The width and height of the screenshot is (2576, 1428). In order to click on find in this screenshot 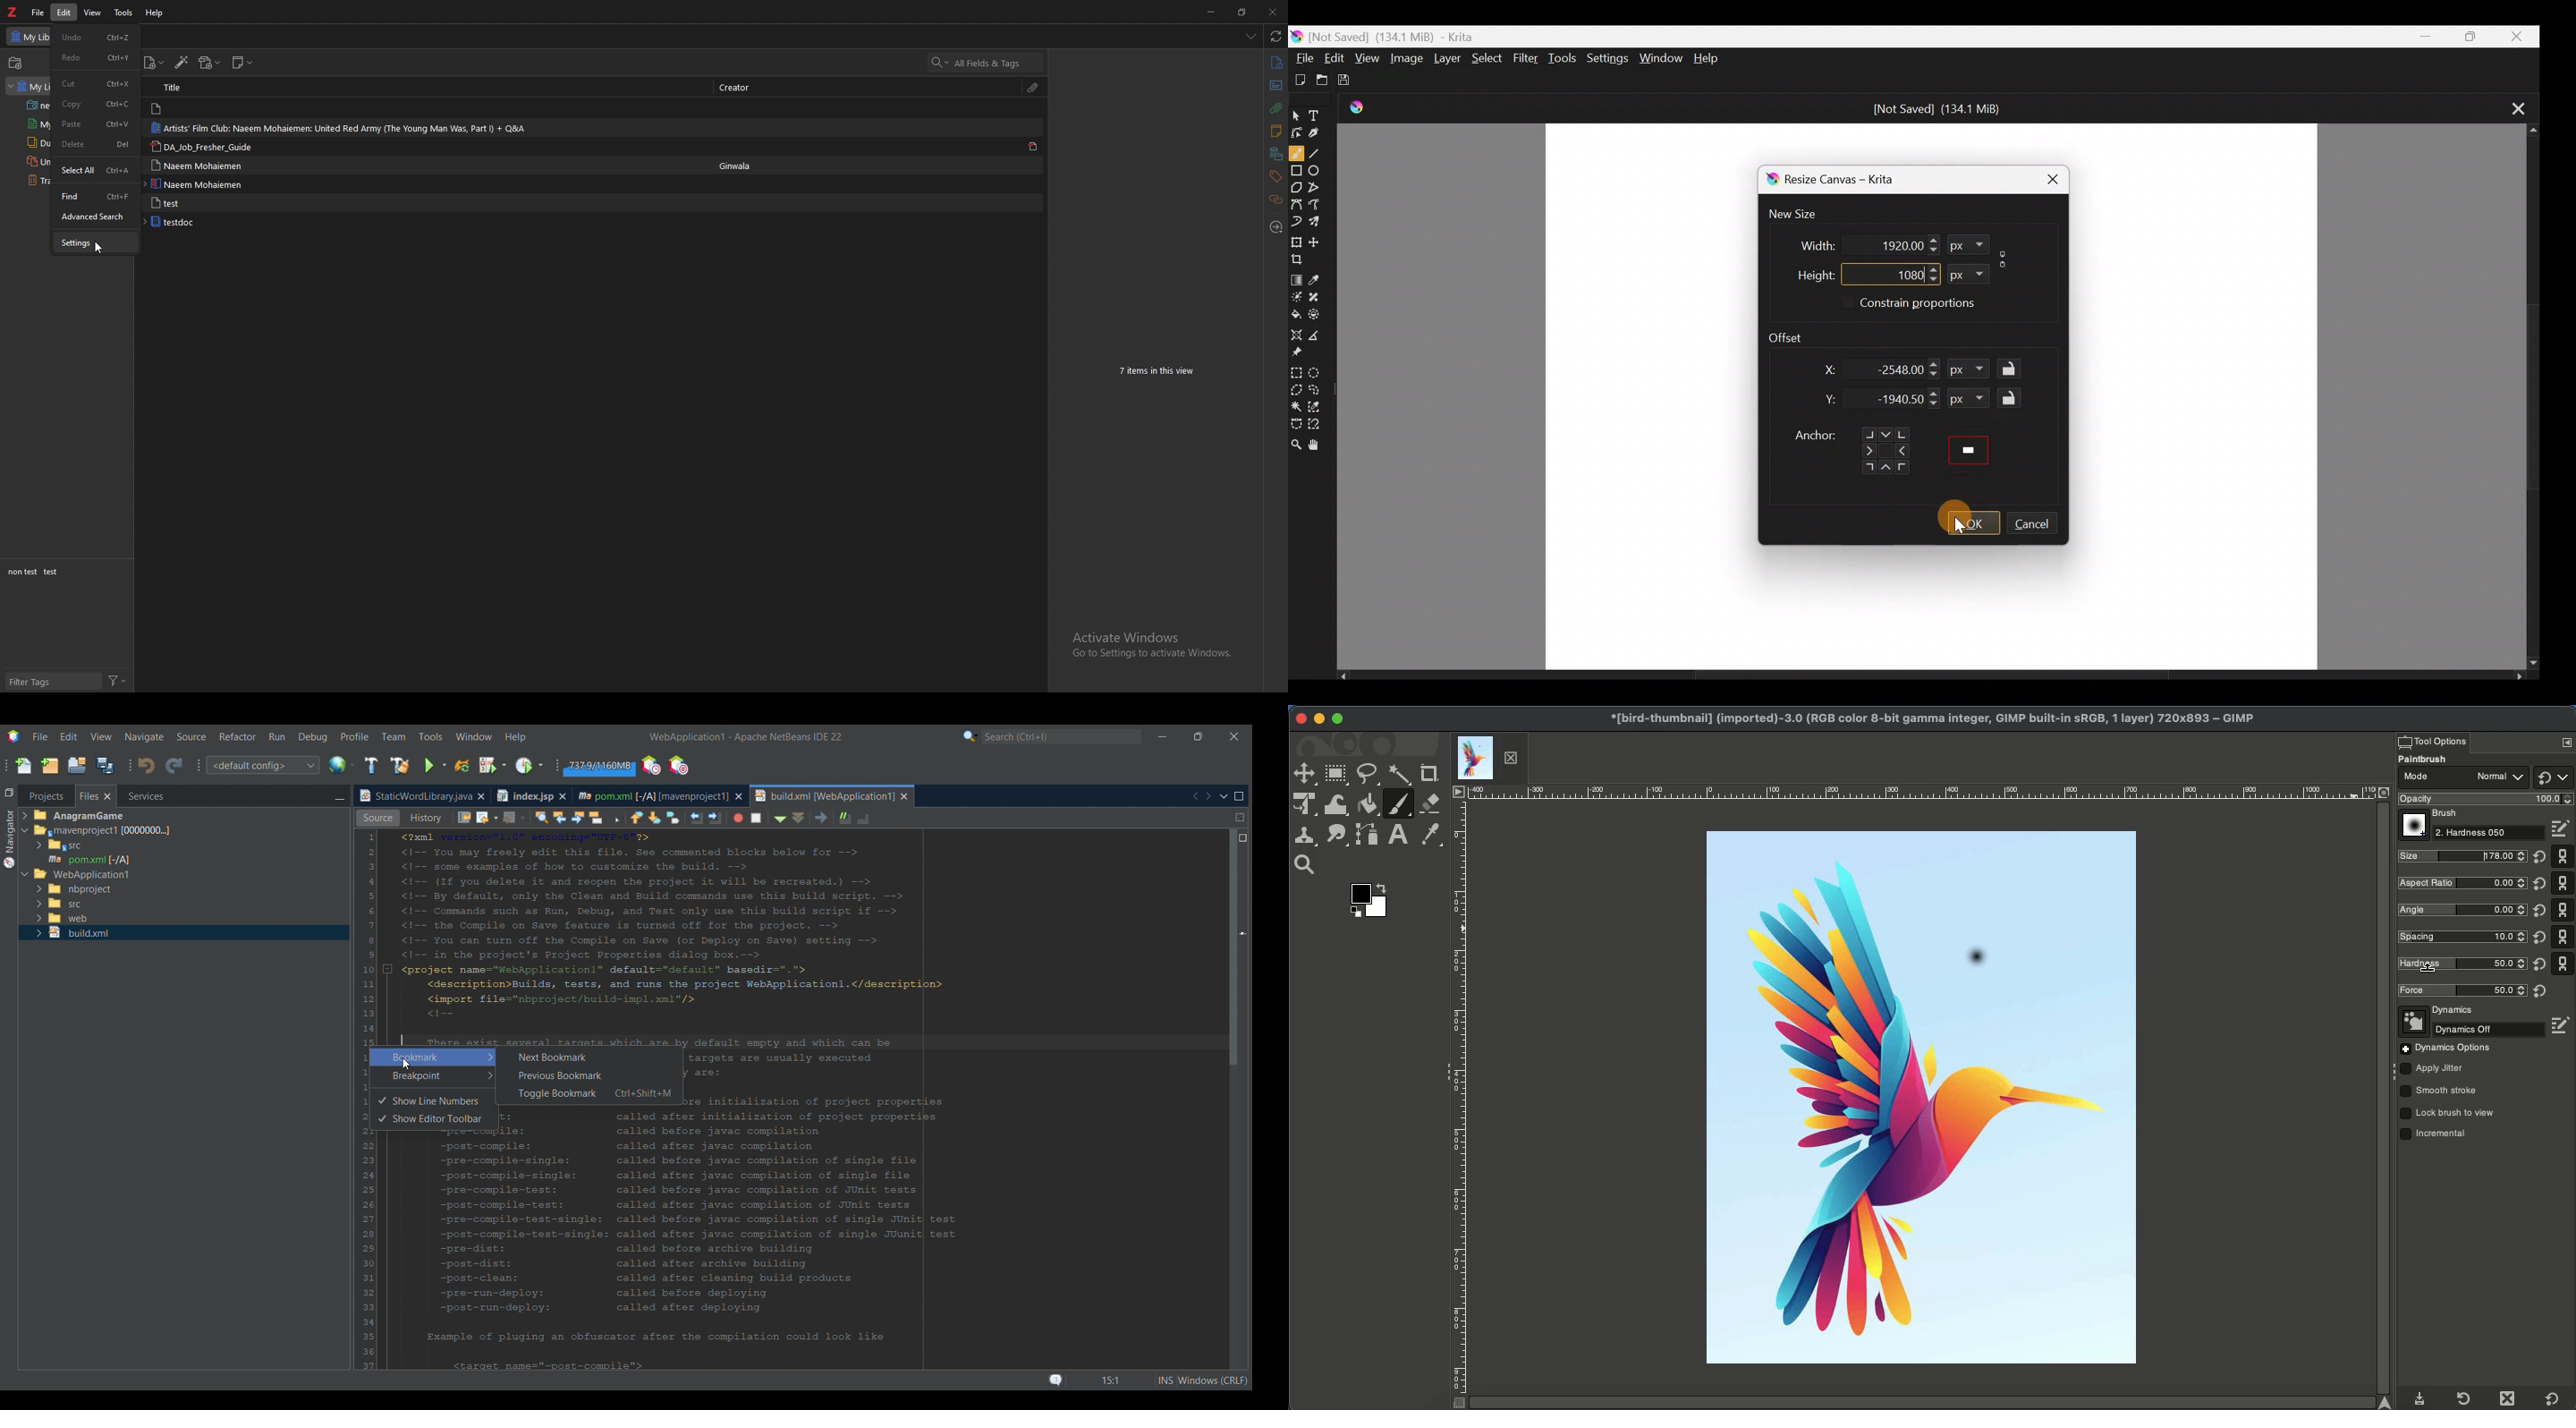, I will do `click(95, 196)`.